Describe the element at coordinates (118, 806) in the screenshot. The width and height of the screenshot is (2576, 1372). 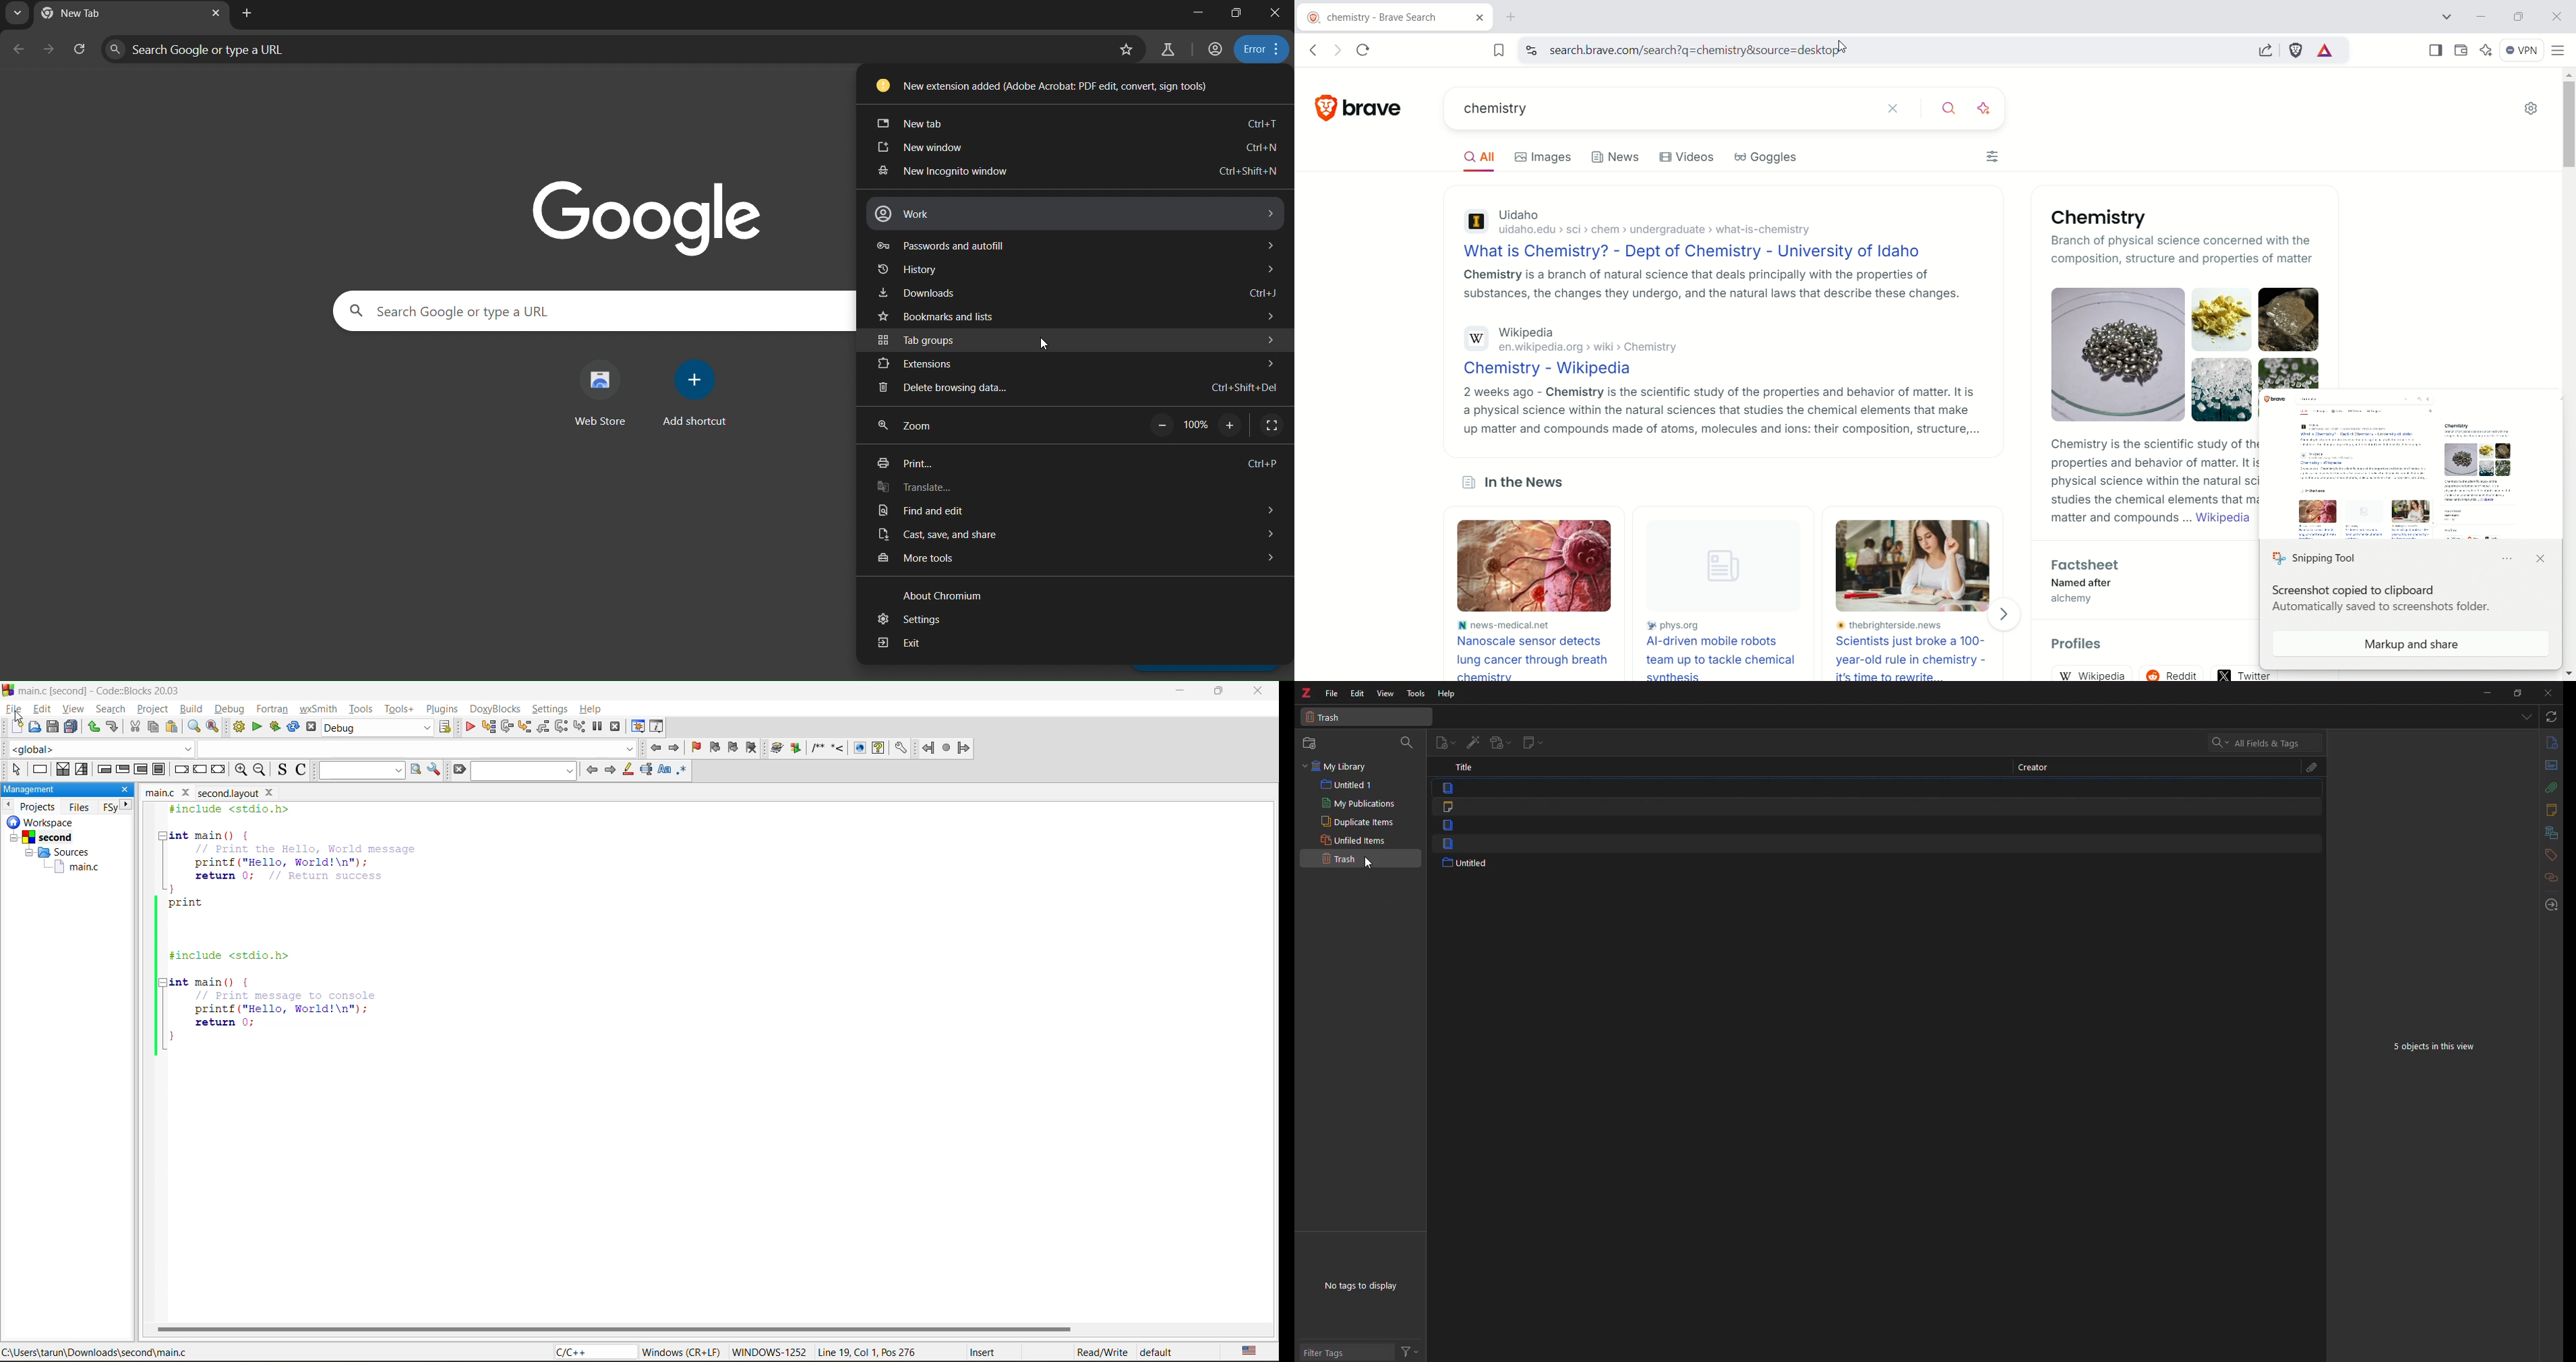
I see `FSy next` at that location.